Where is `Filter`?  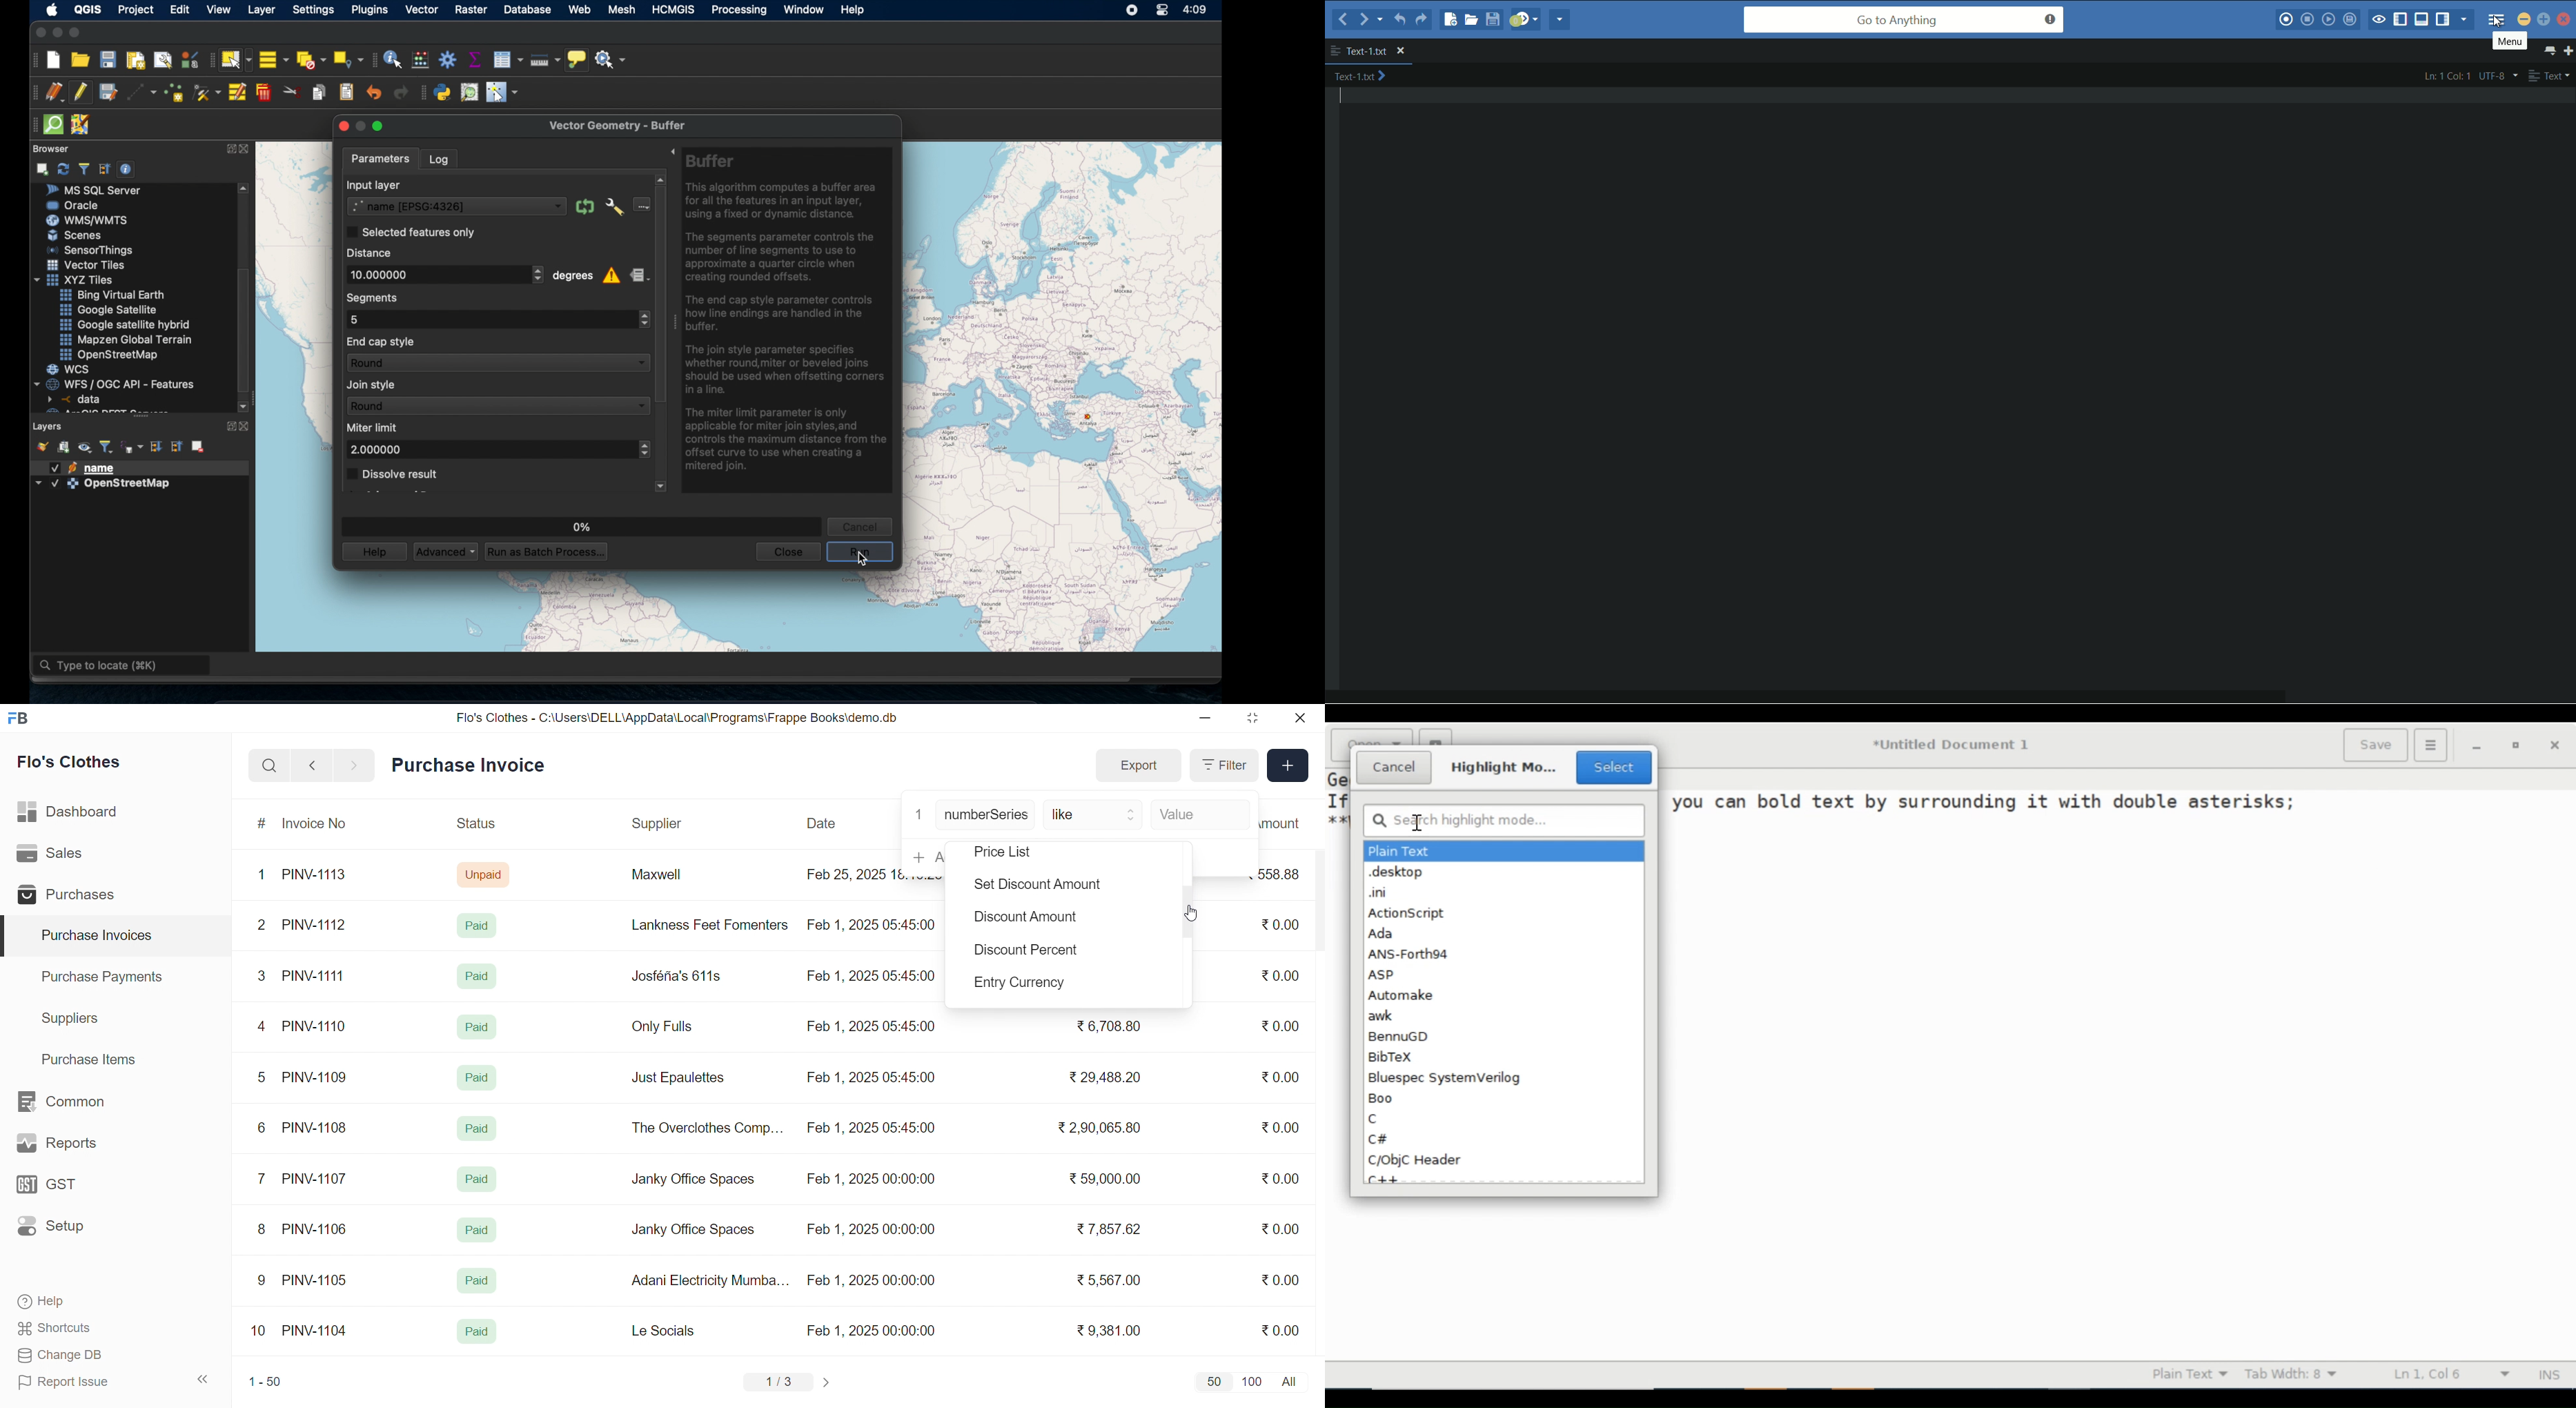 Filter is located at coordinates (1223, 765).